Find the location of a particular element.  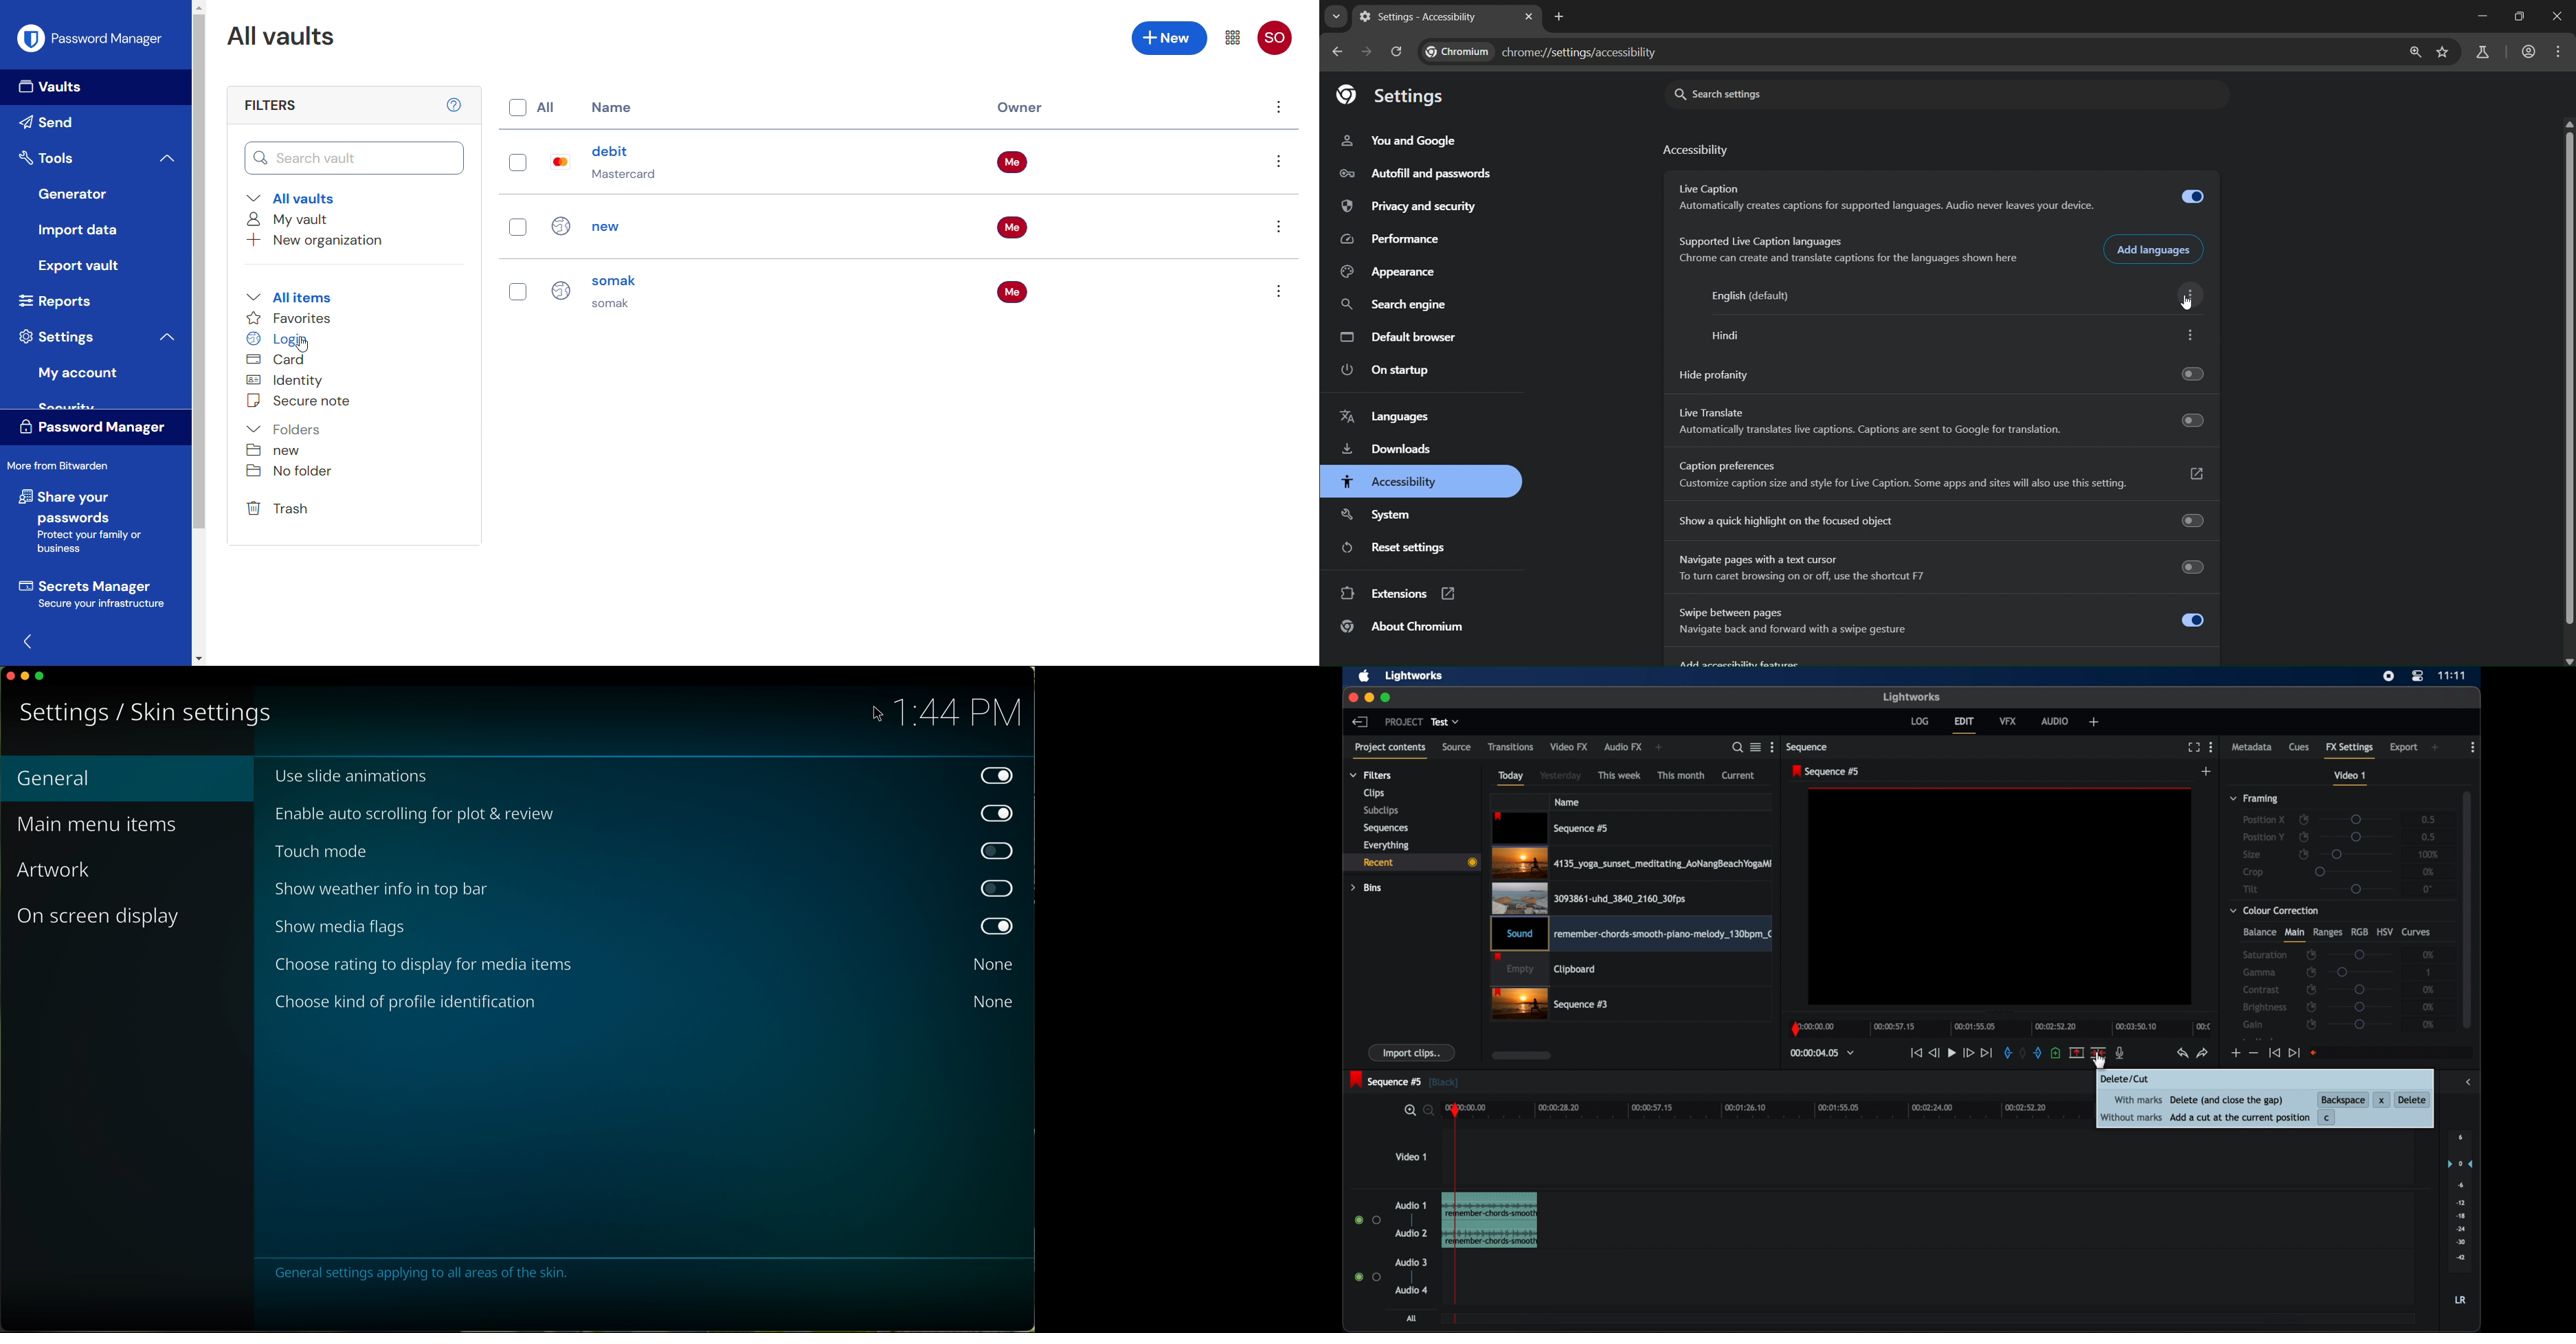

slider is located at coordinates (2360, 989).